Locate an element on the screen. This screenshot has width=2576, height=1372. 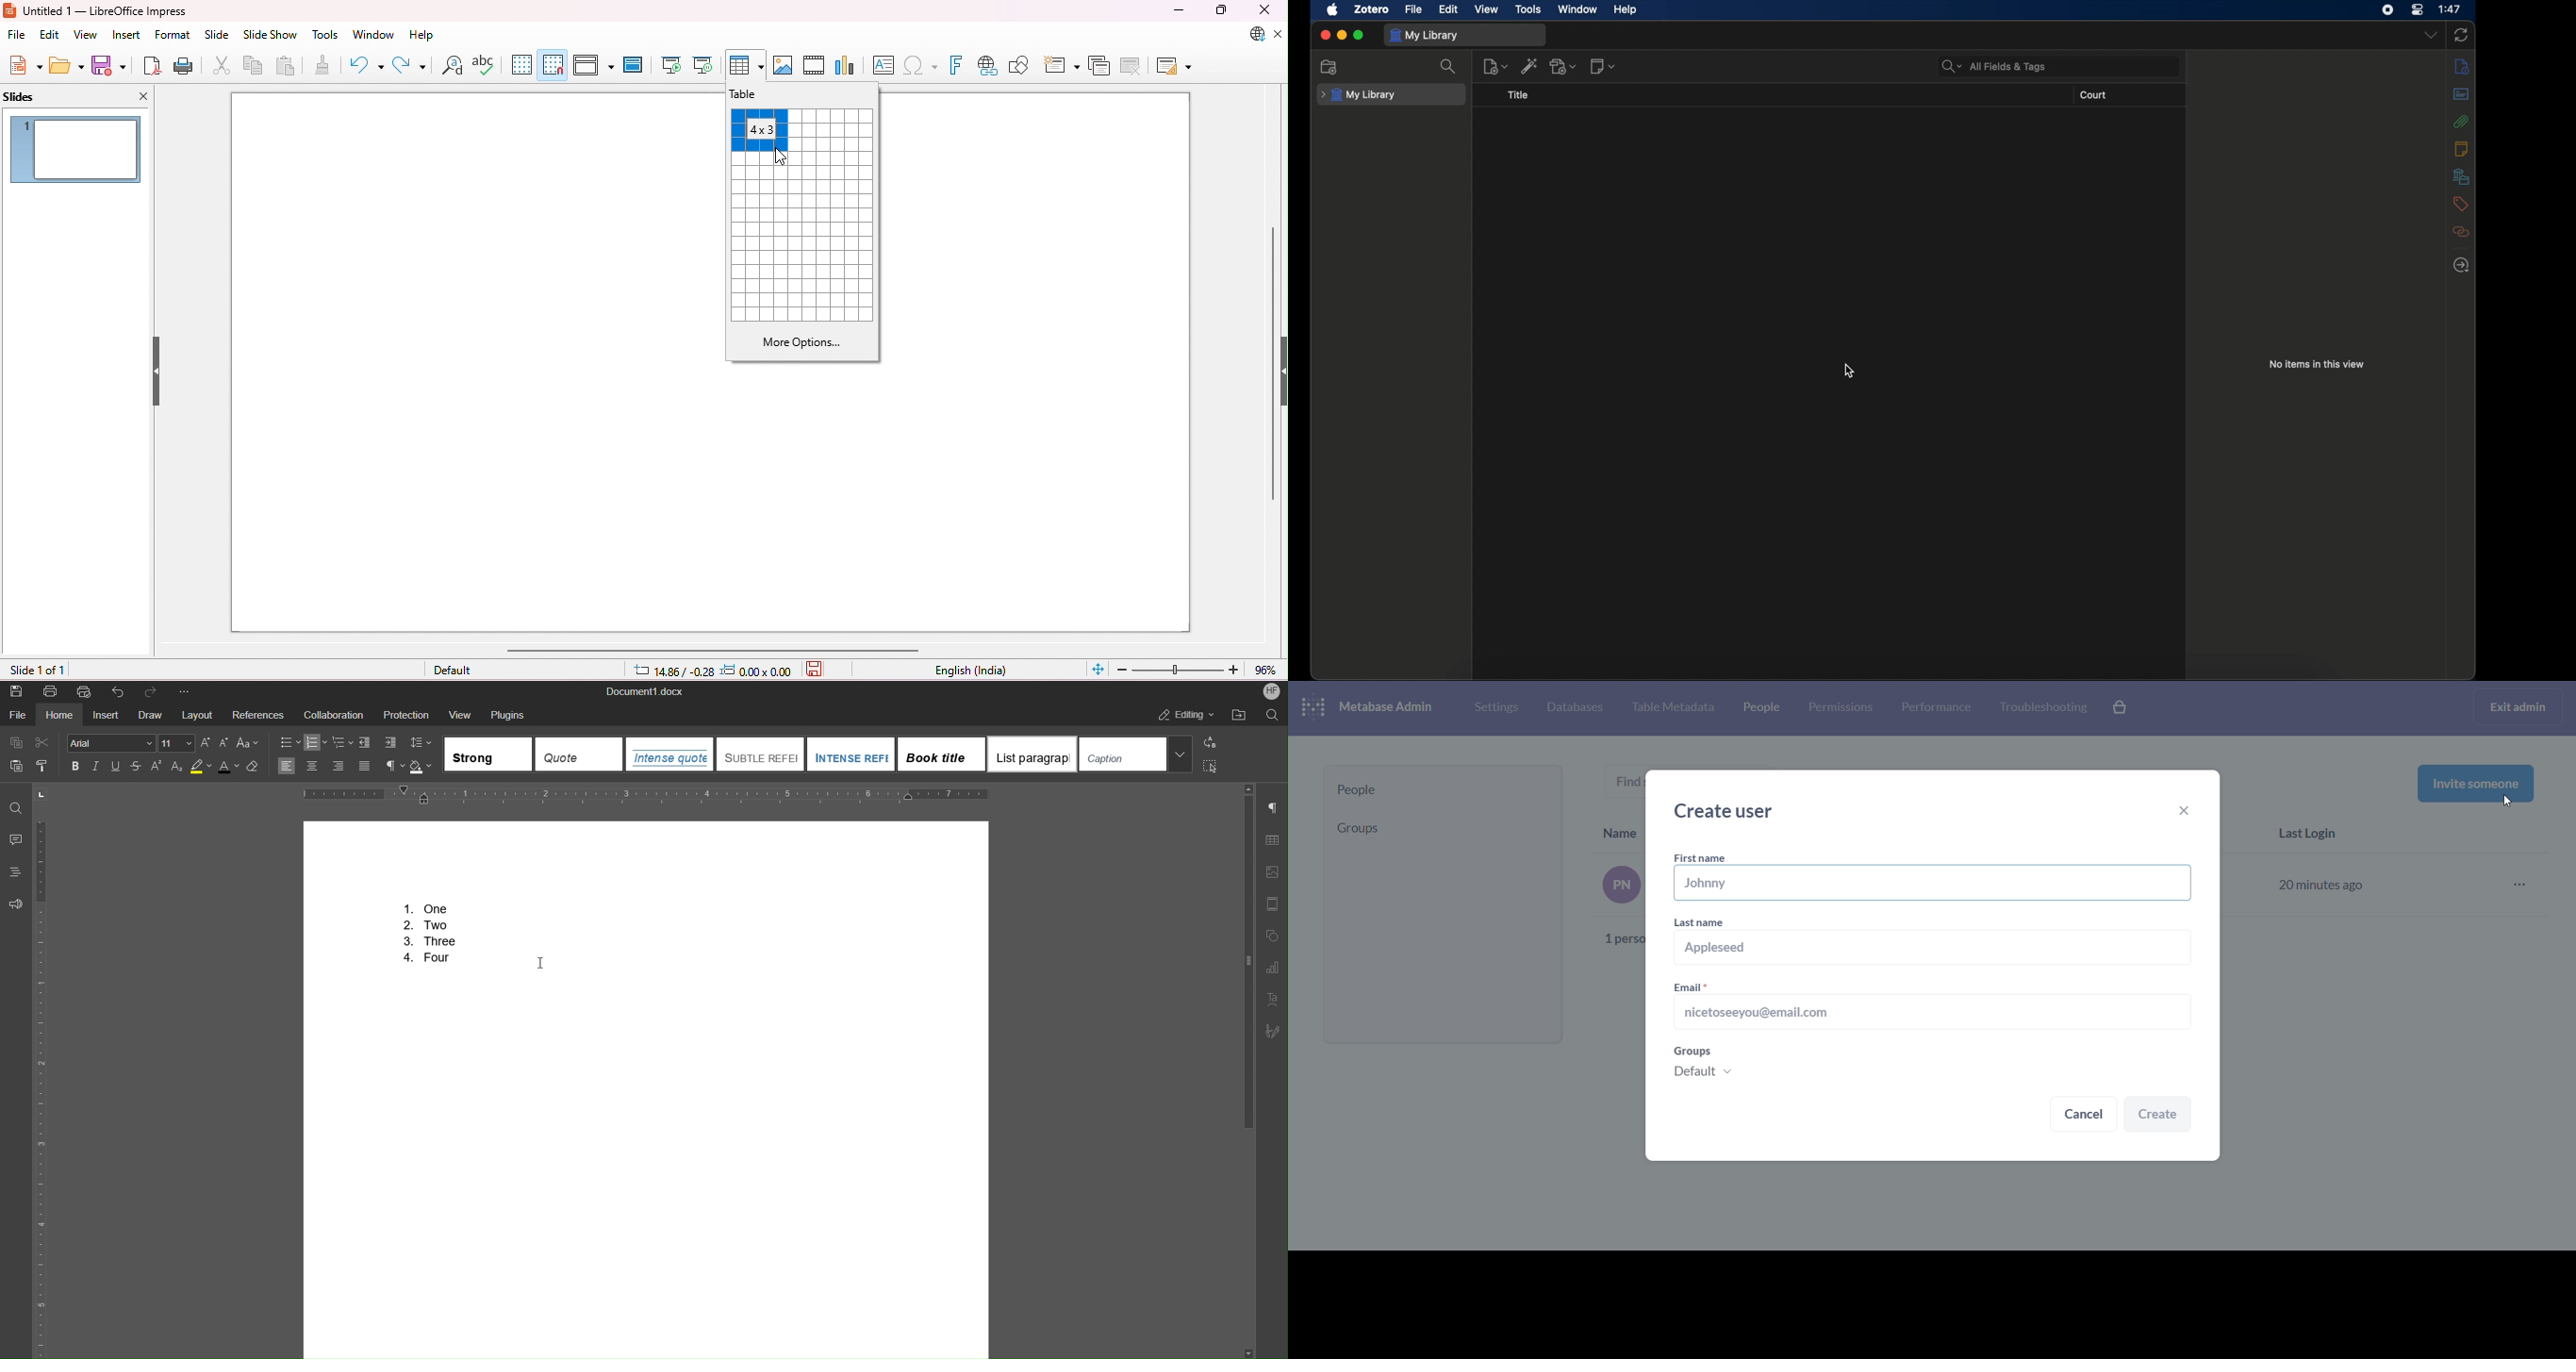
Protection is located at coordinates (406, 713).